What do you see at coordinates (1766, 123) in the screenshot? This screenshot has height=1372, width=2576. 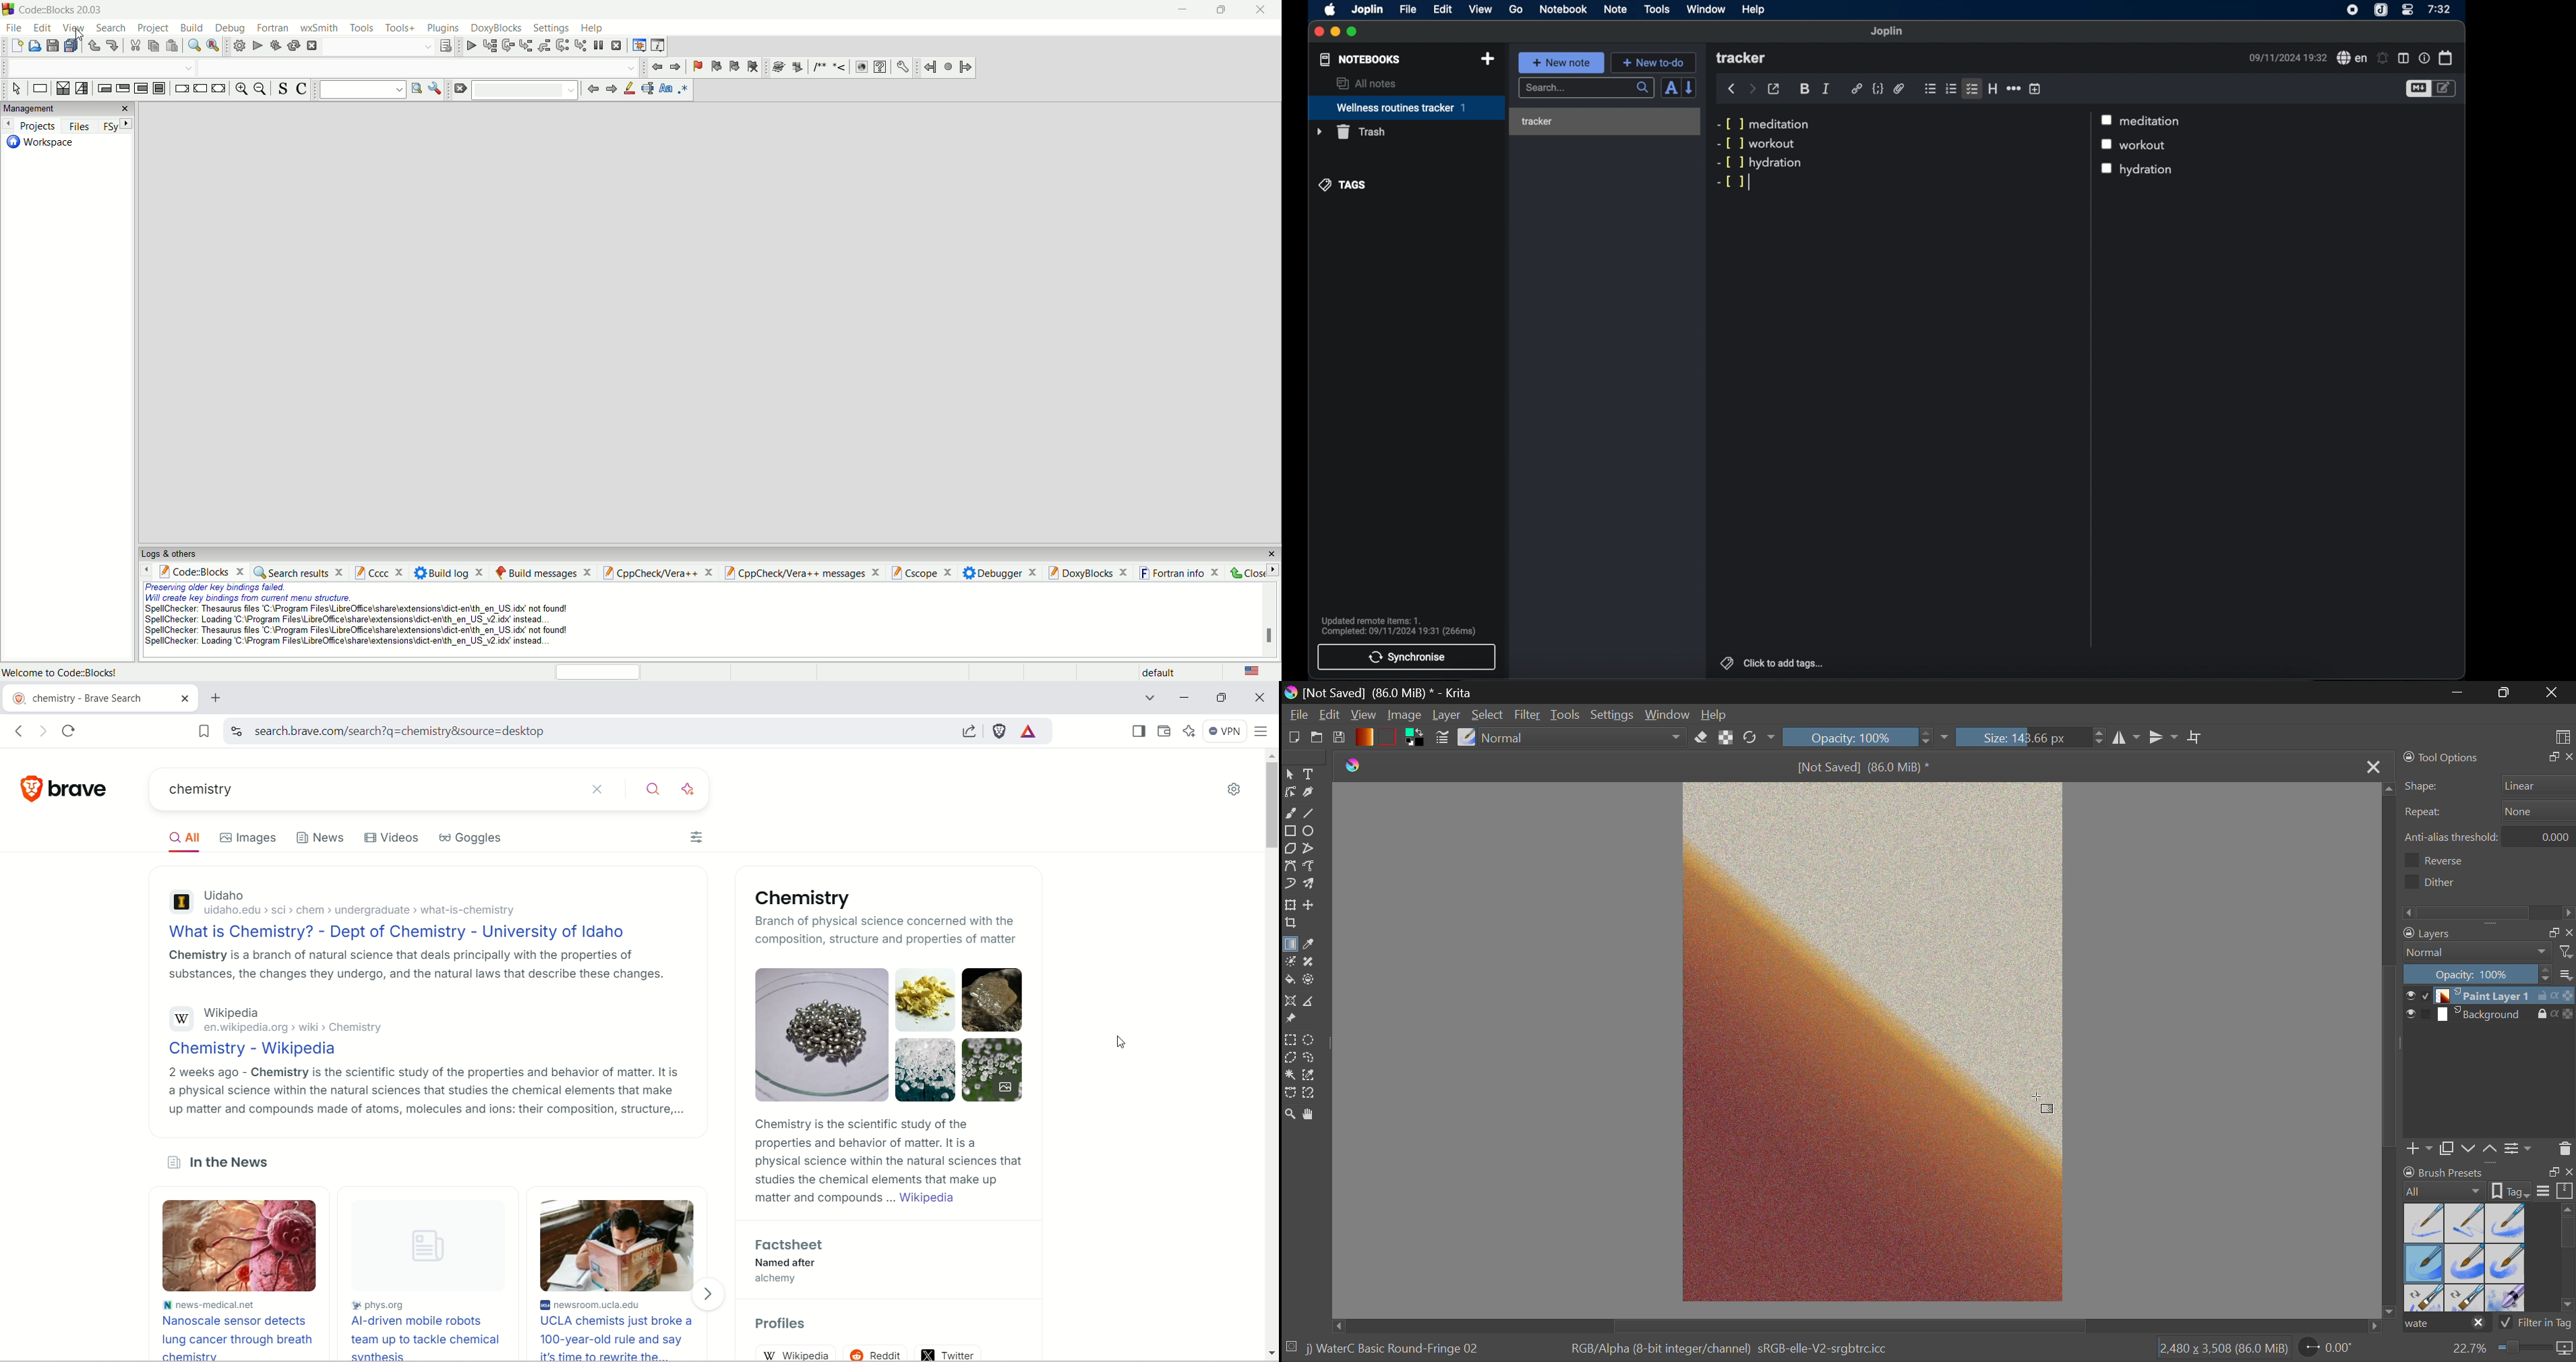 I see `-[ ] meditation` at bounding box center [1766, 123].